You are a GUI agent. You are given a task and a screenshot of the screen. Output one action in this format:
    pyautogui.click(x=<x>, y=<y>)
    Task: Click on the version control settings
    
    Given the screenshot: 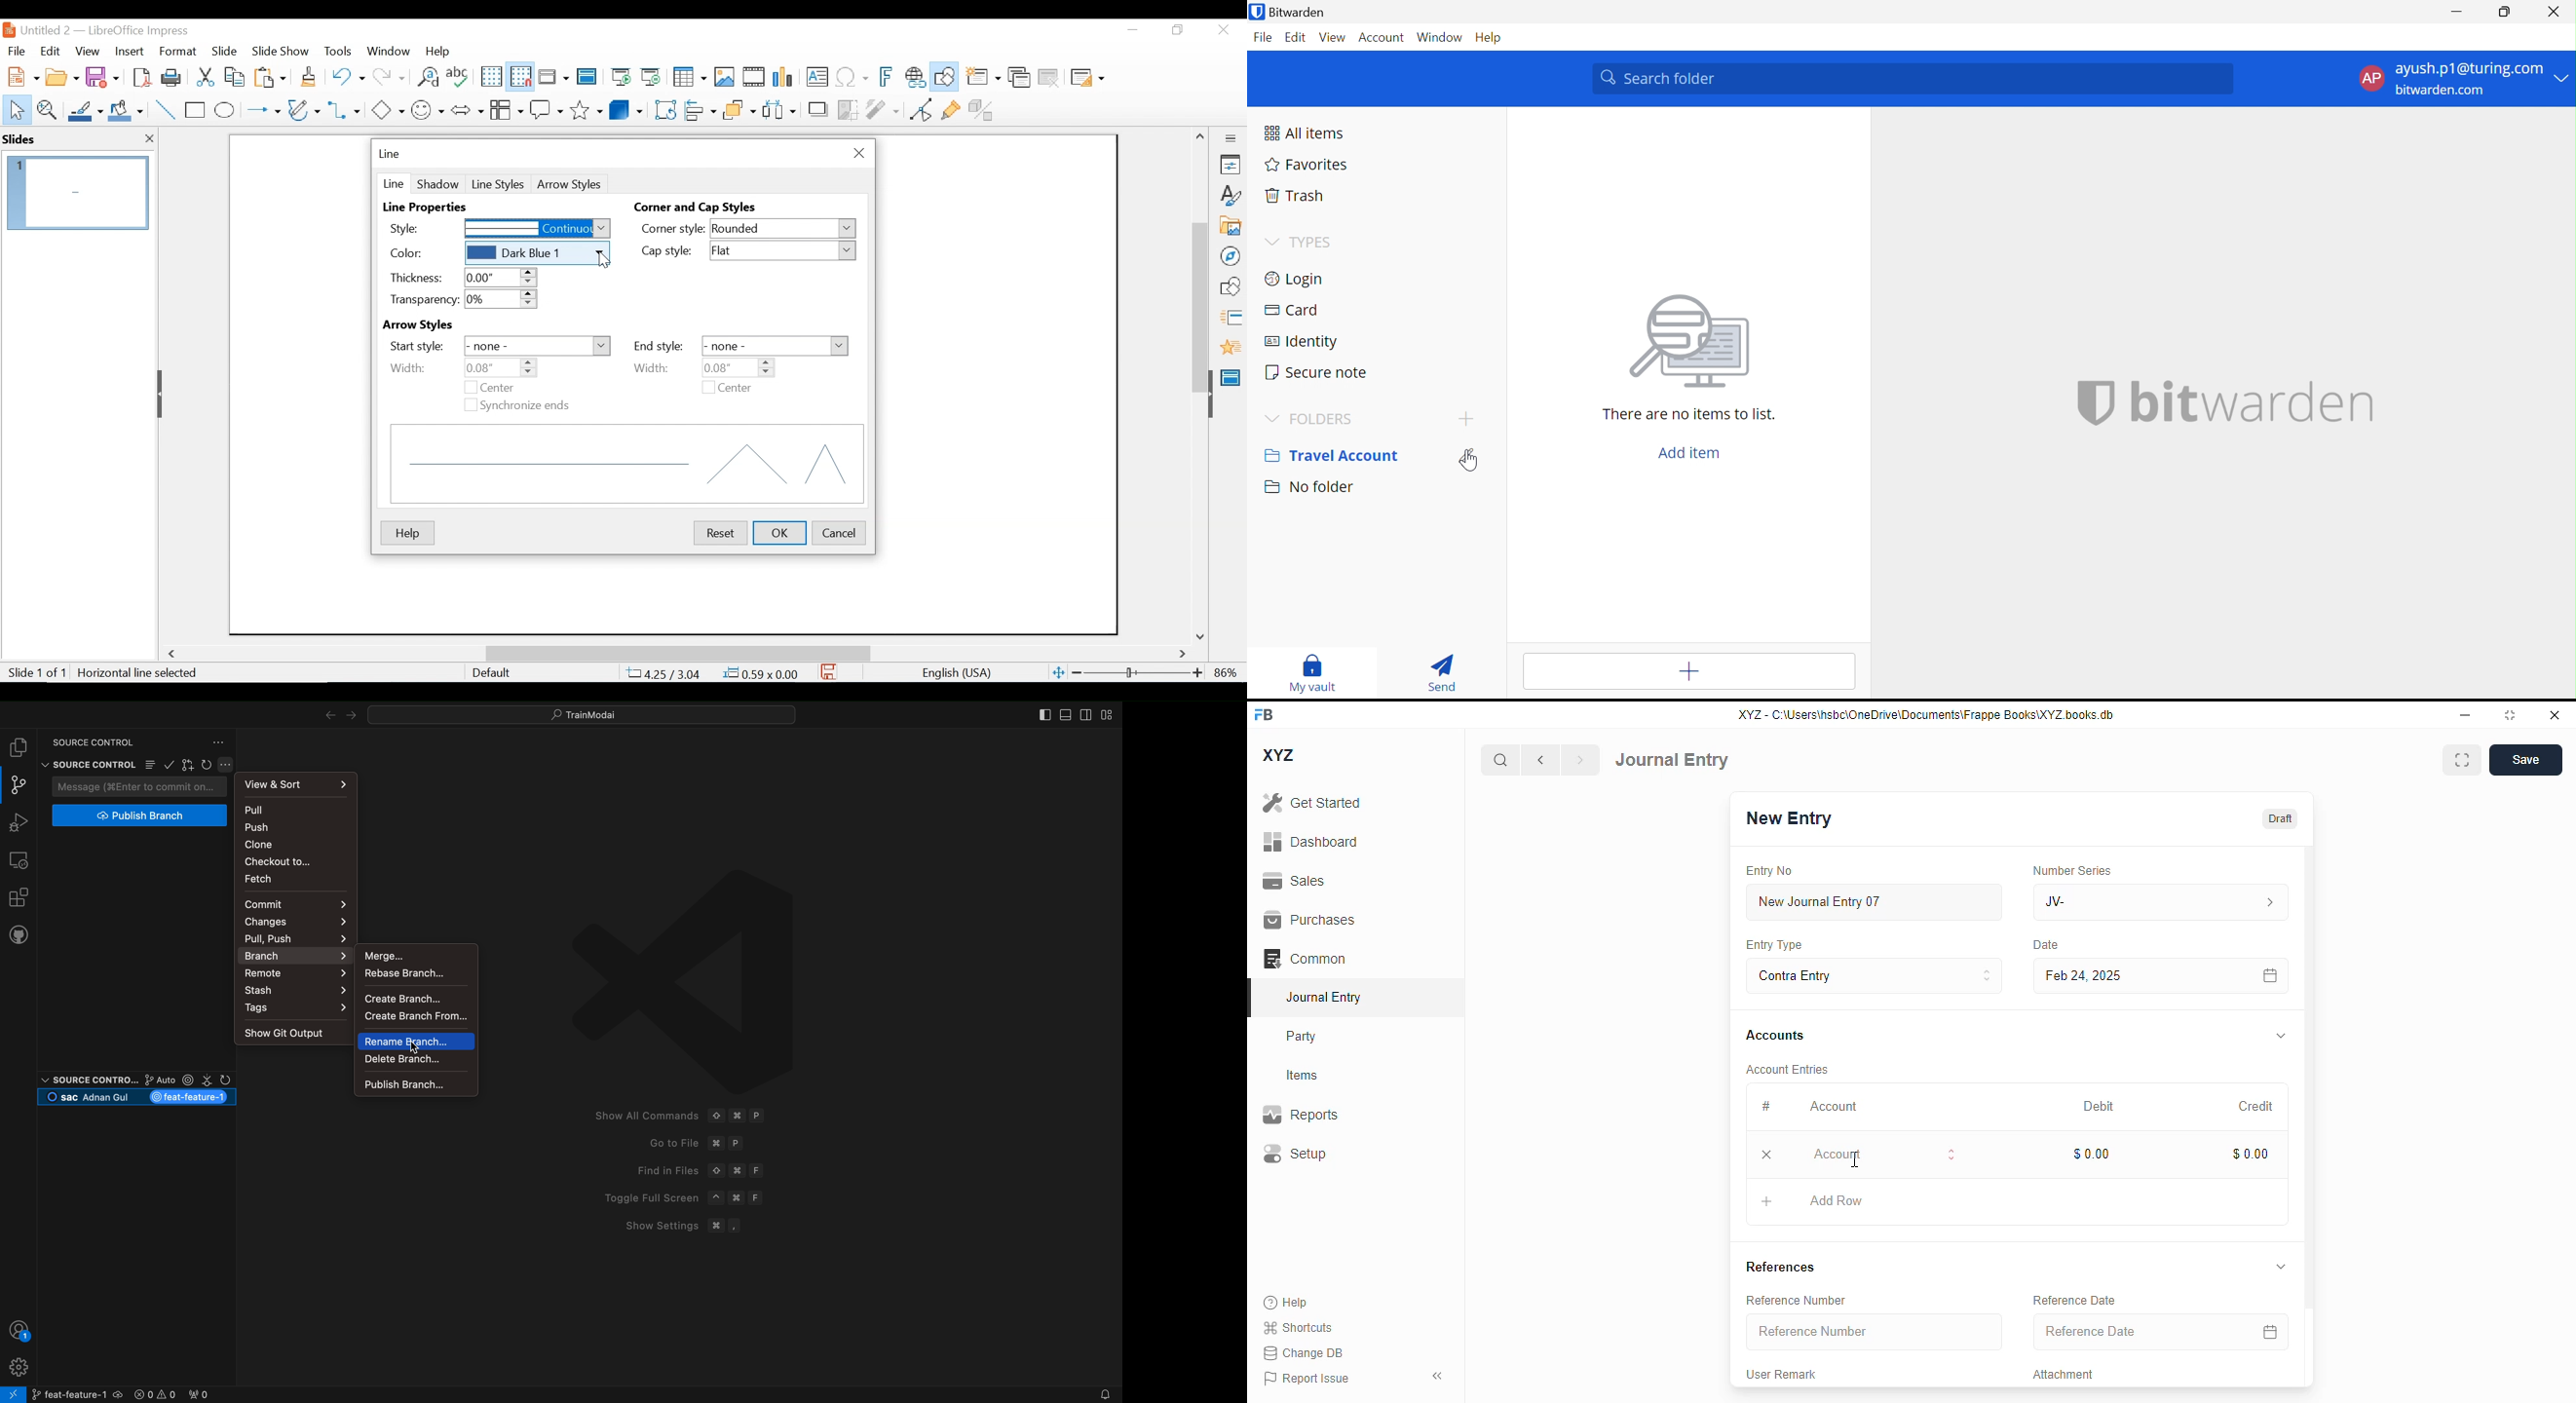 What is the action you would take?
    pyautogui.click(x=220, y=742)
    